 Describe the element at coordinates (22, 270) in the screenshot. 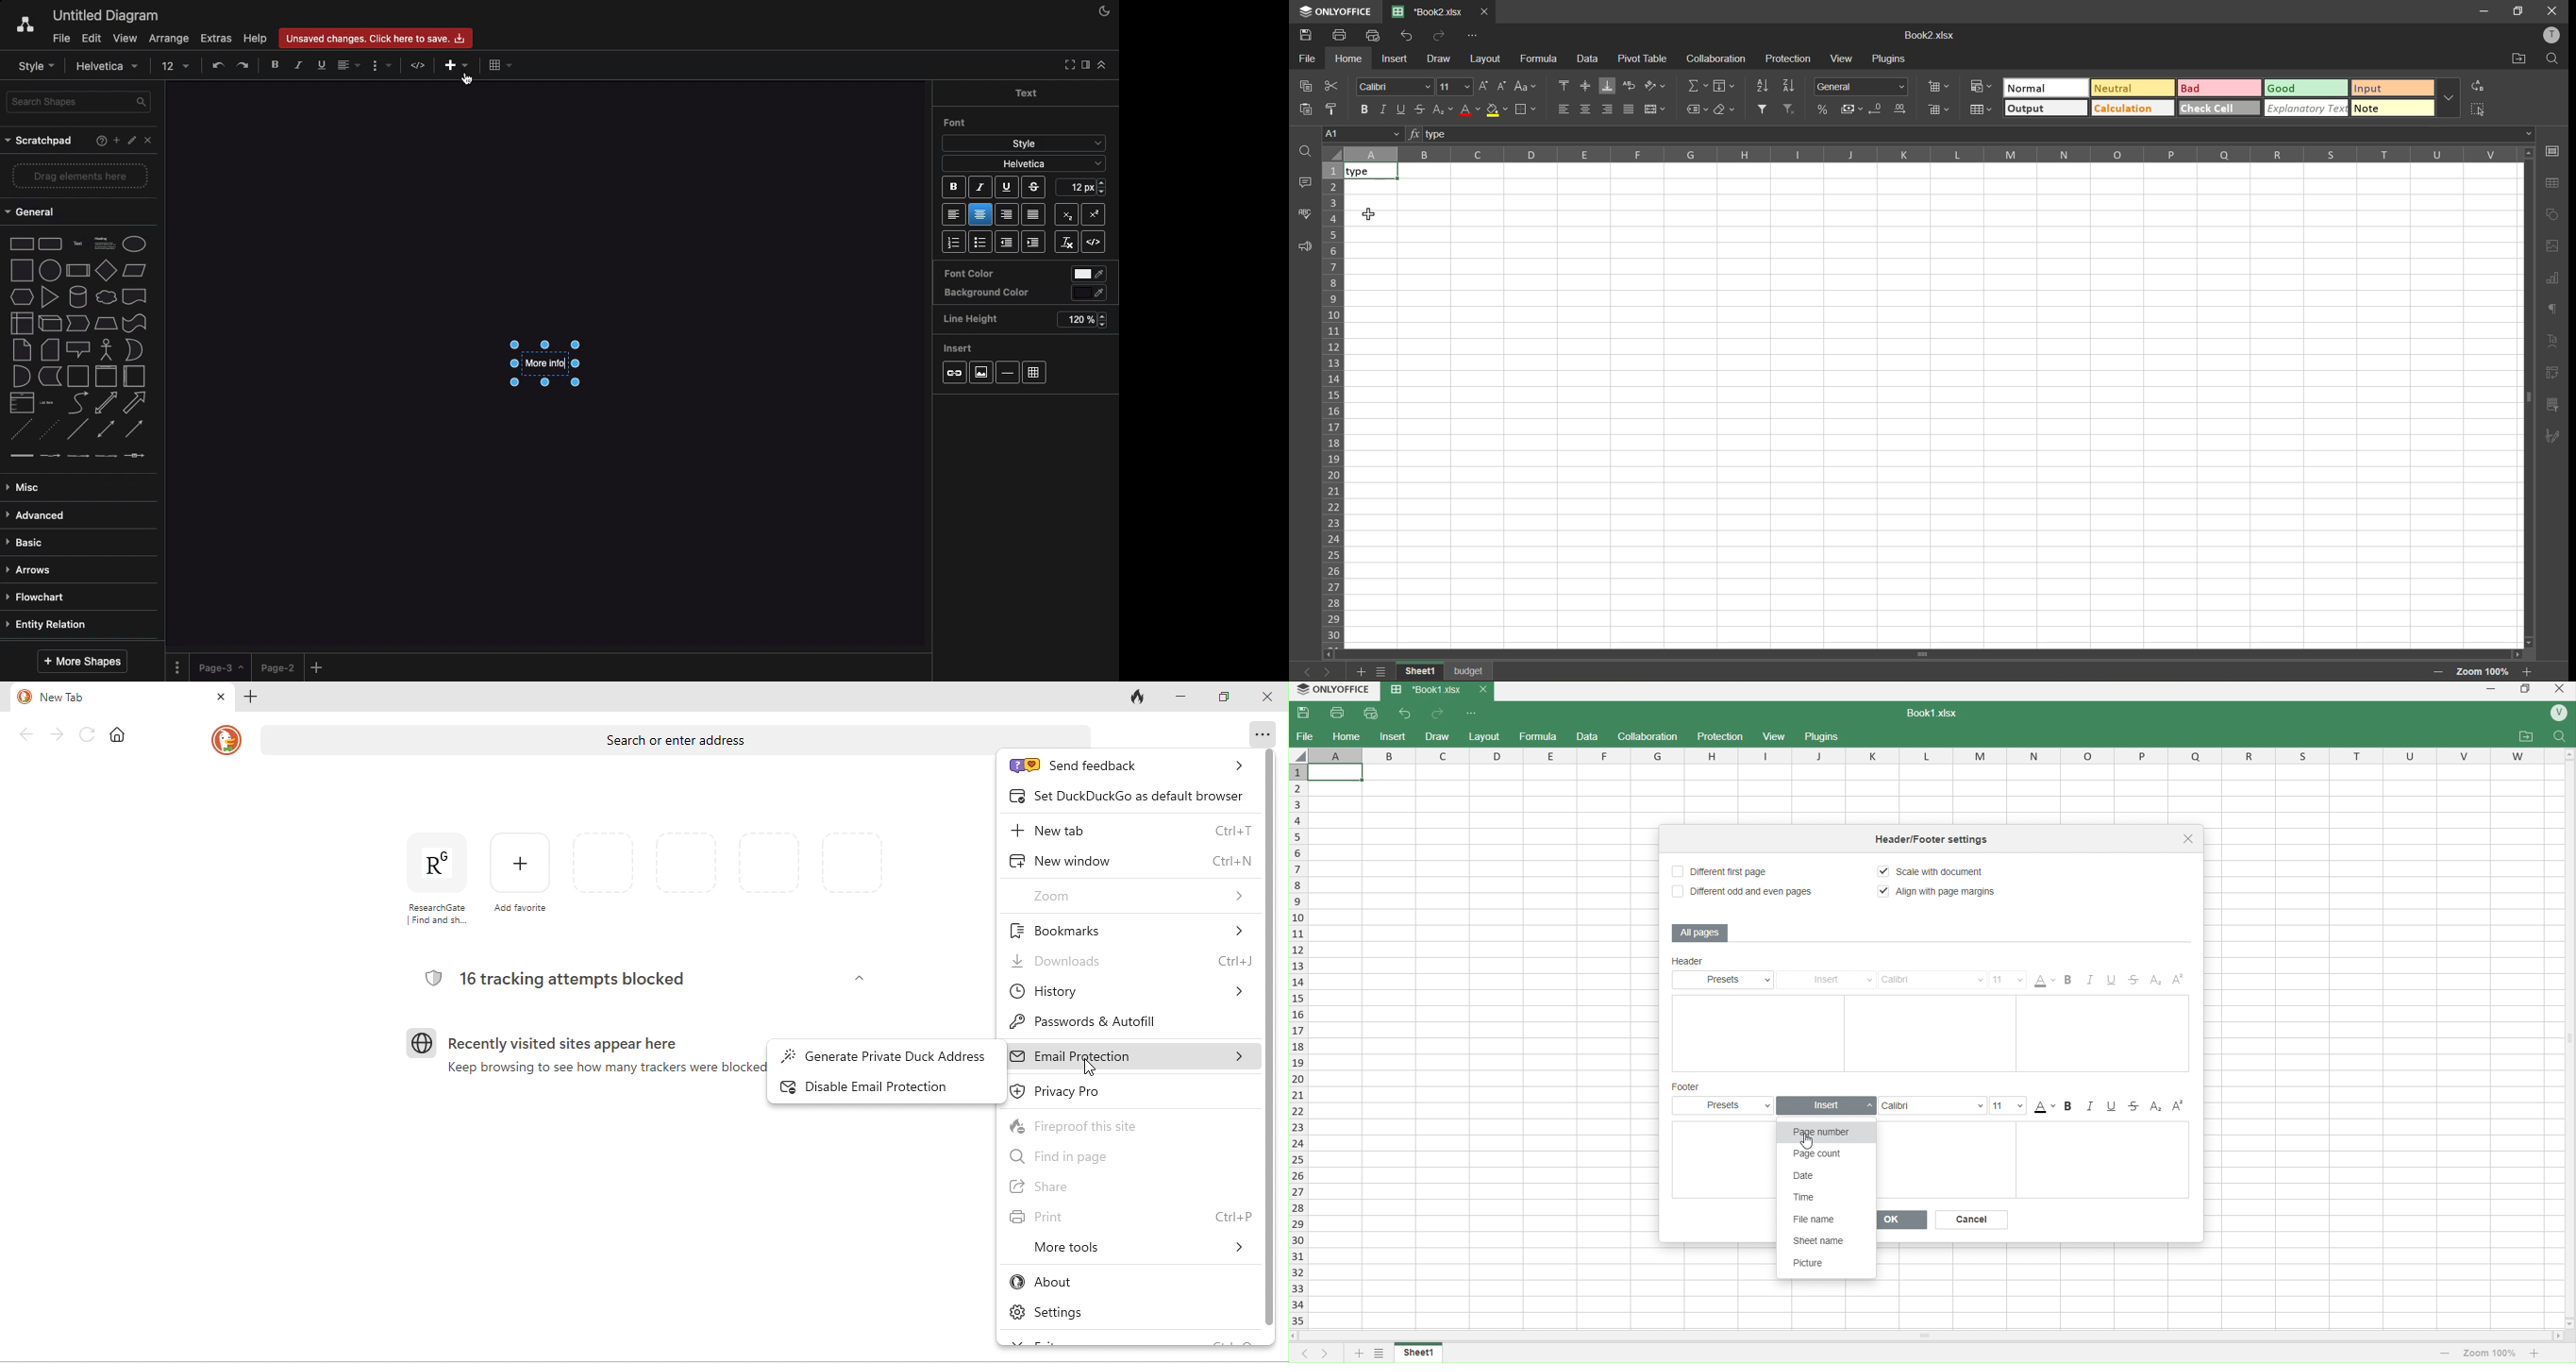

I see `square` at that location.